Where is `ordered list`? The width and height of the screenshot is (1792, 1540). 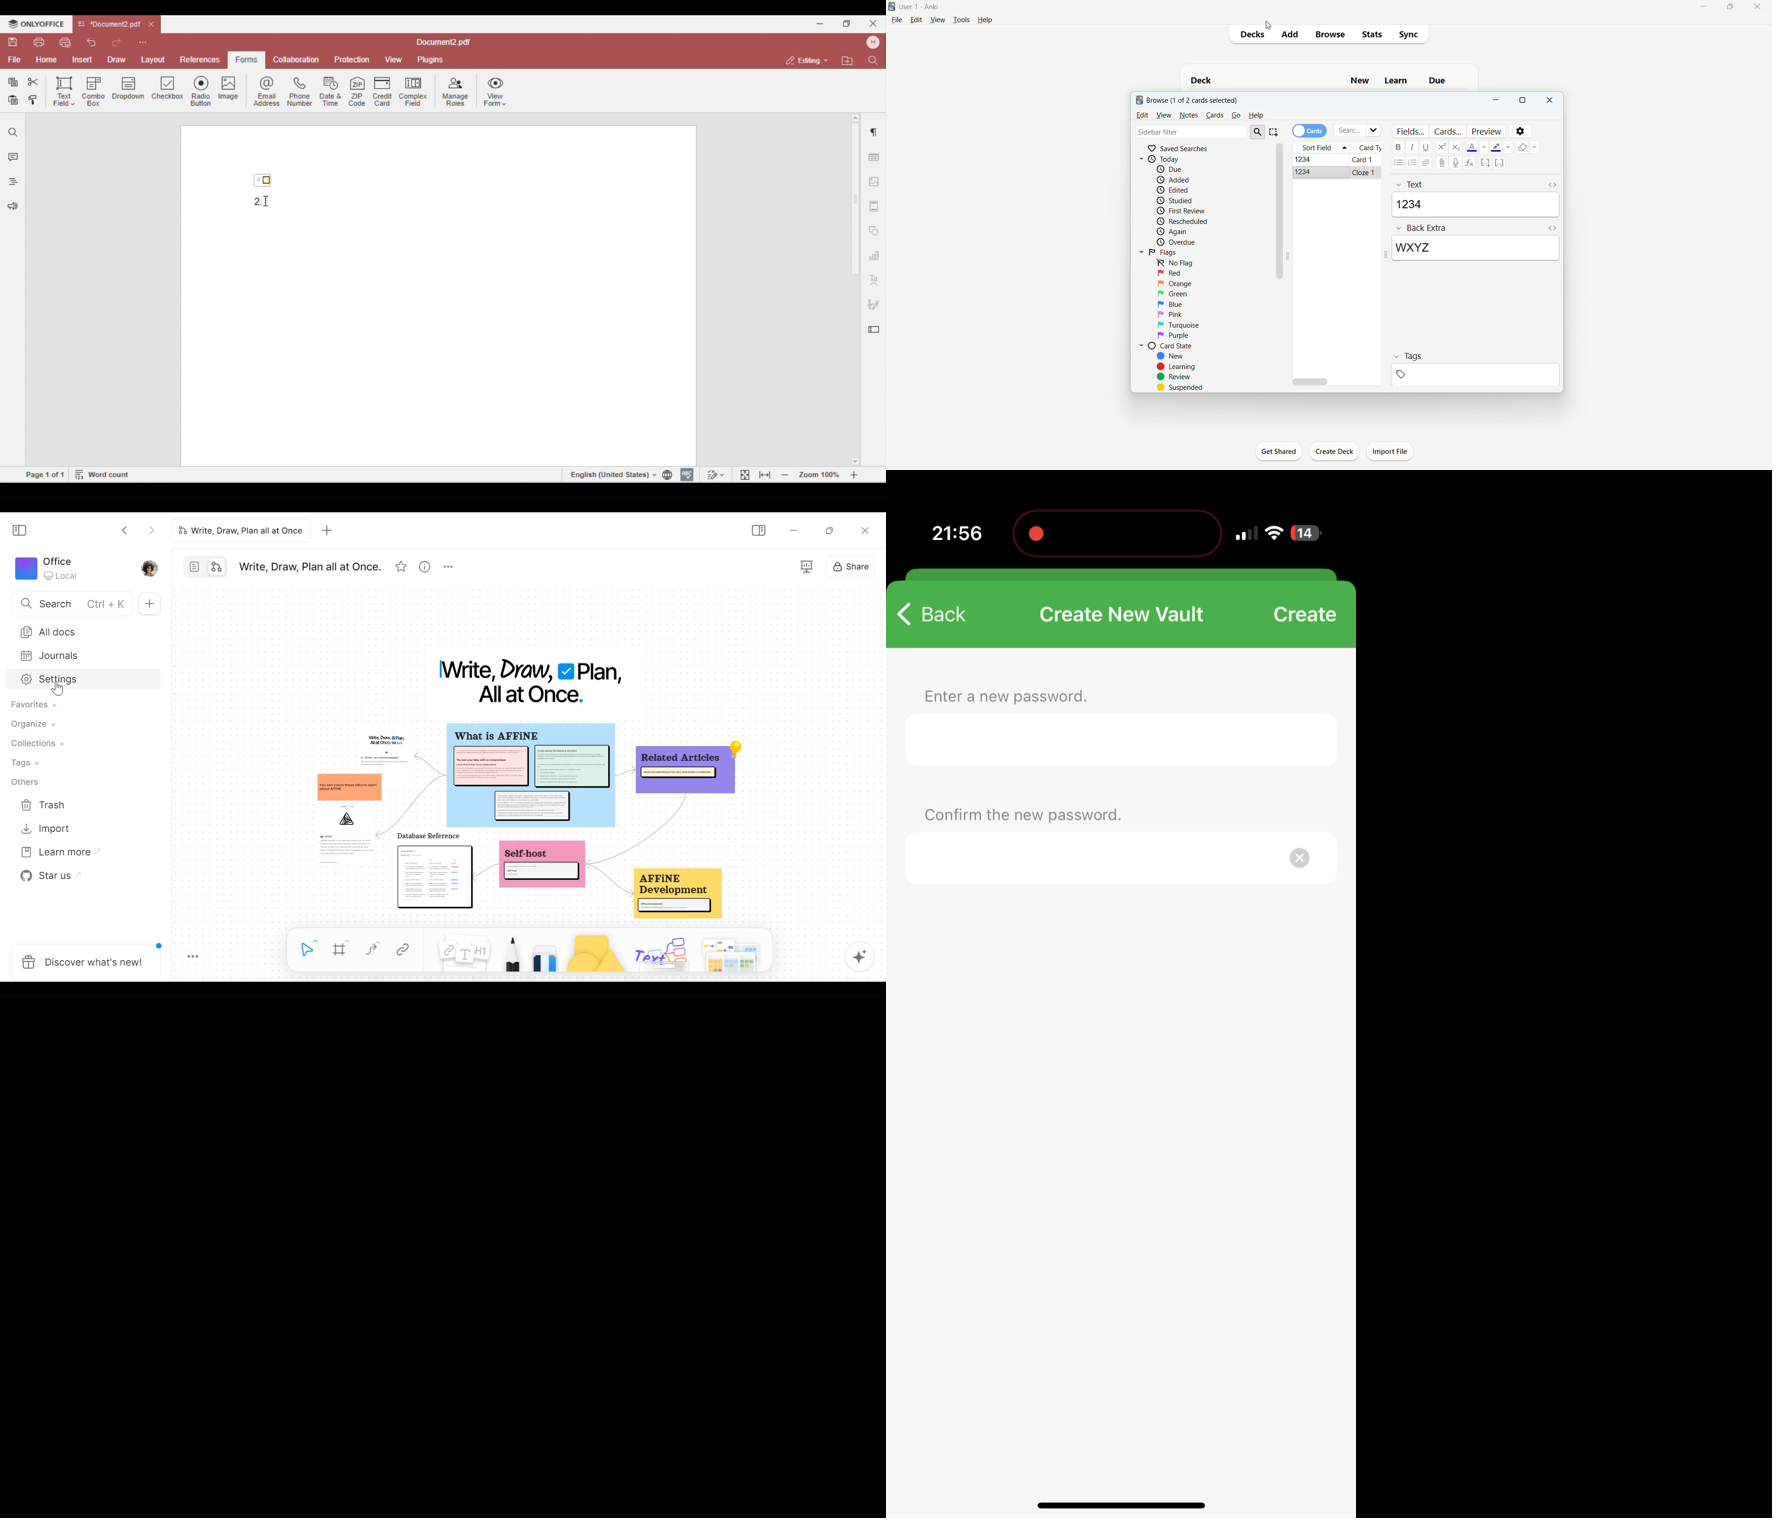 ordered list is located at coordinates (1413, 162).